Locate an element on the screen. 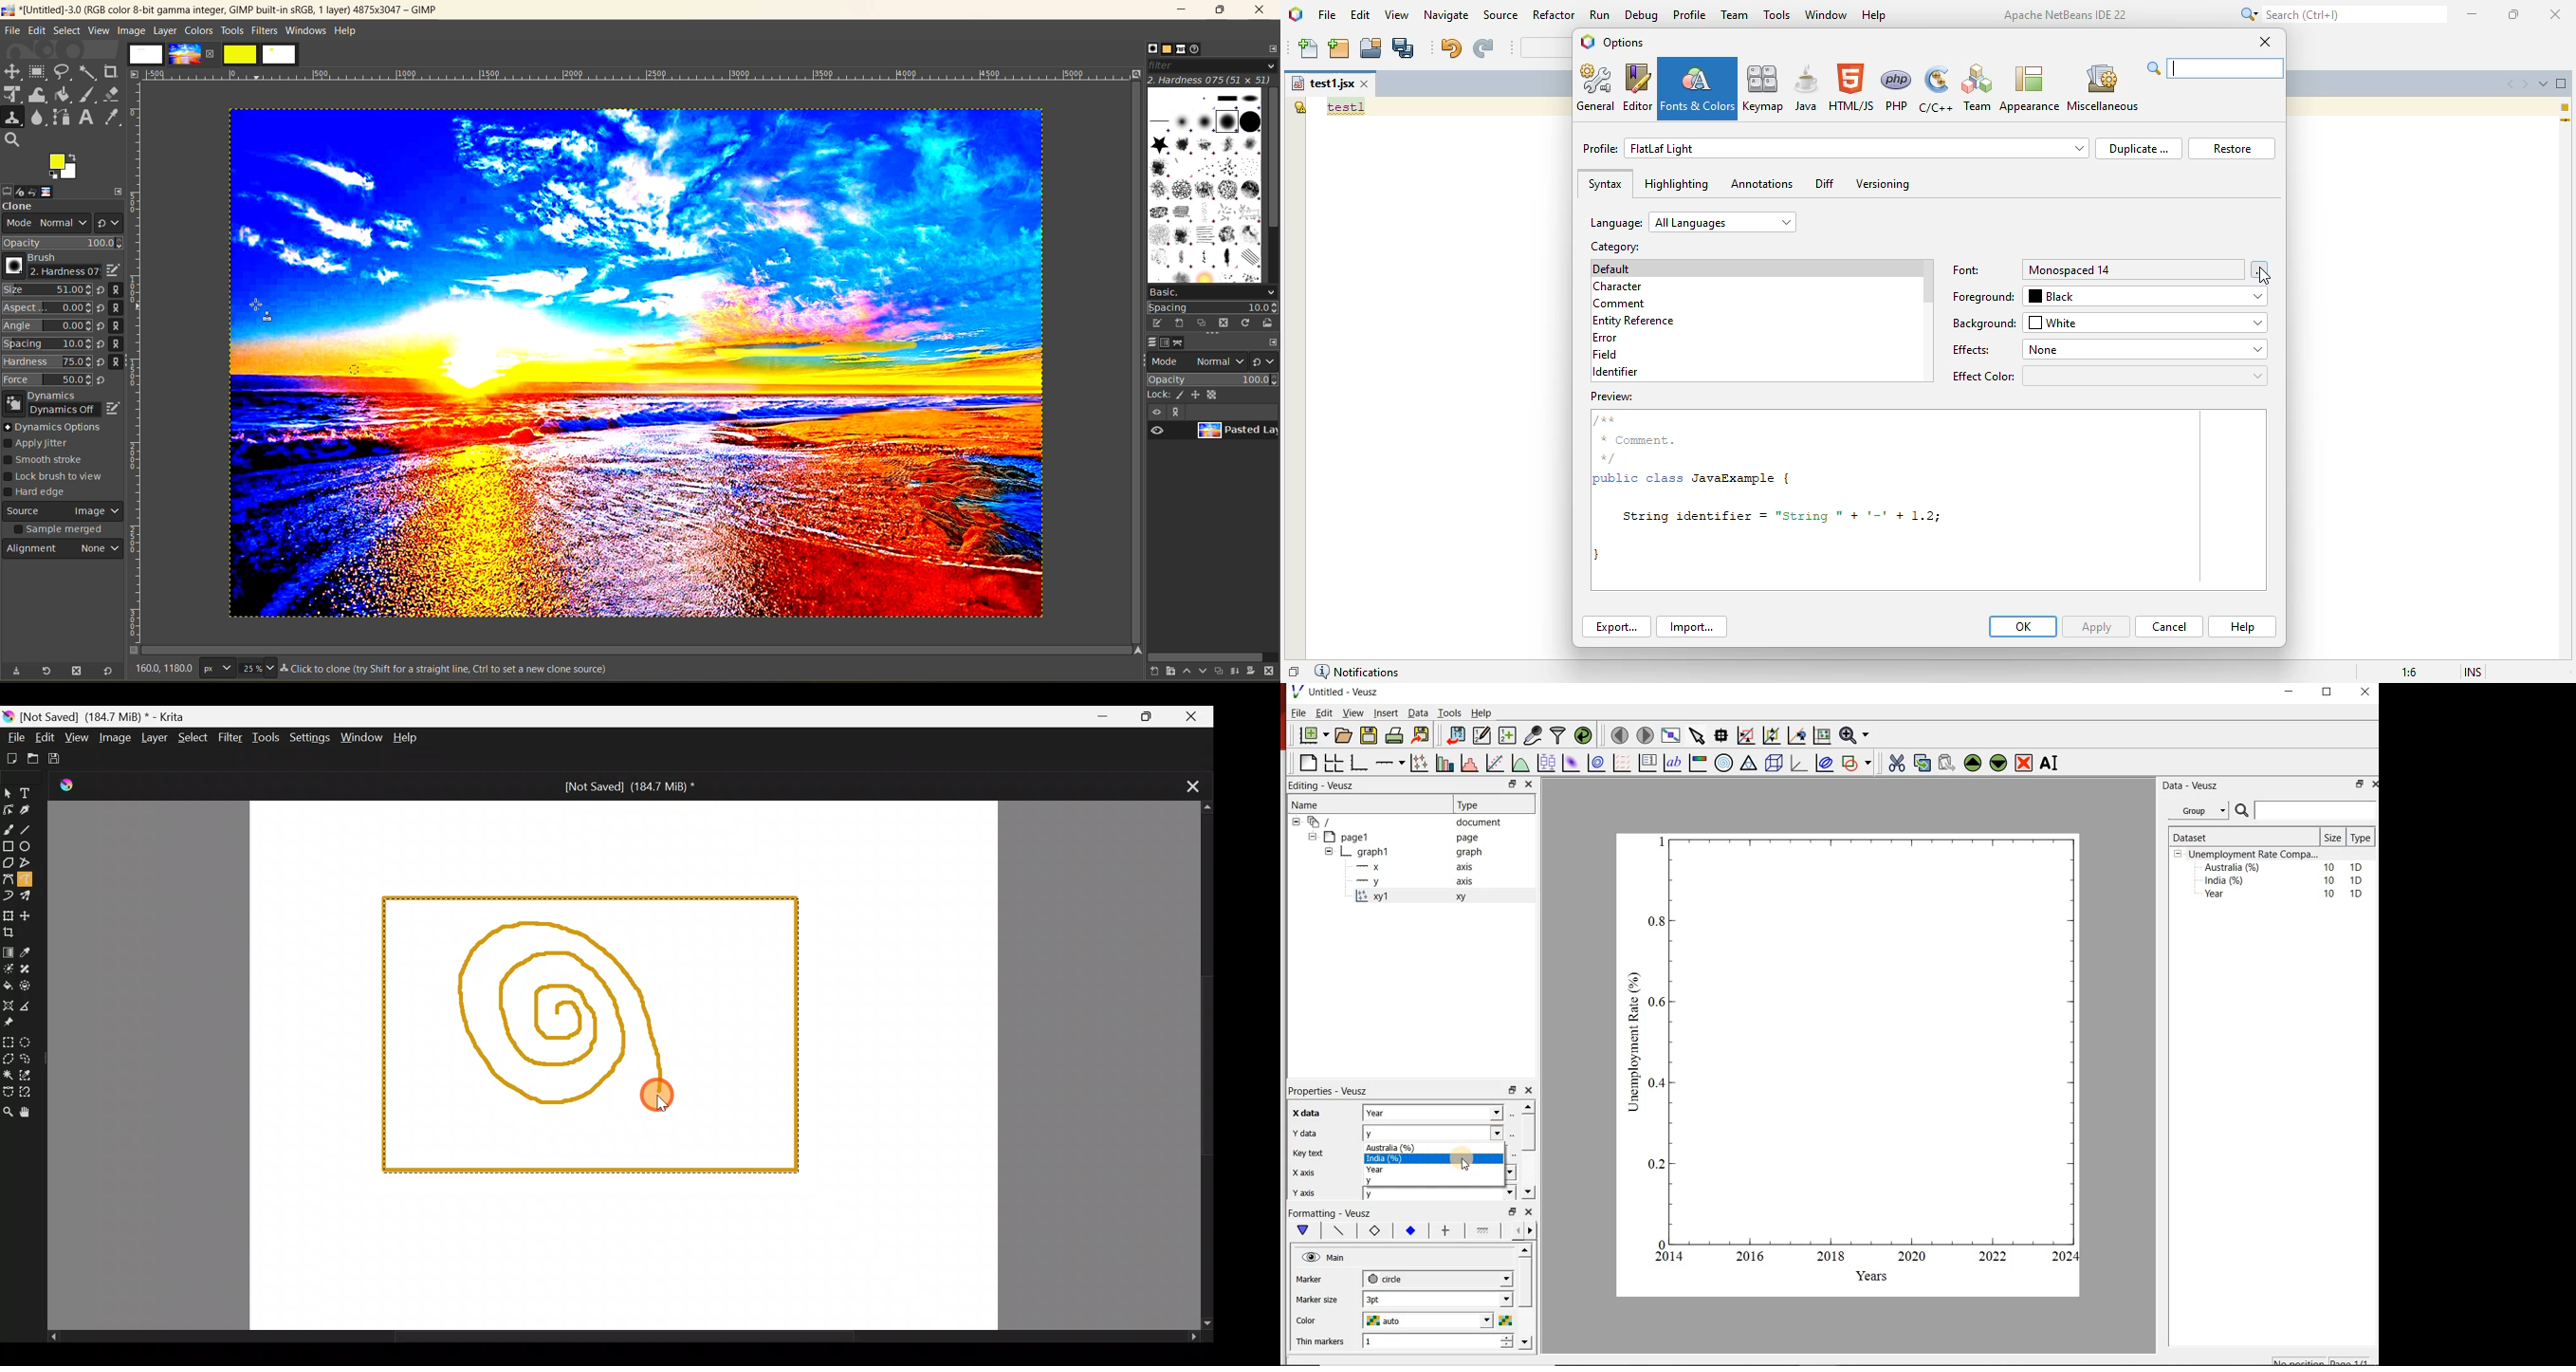  reload datasets is located at coordinates (1584, 735).